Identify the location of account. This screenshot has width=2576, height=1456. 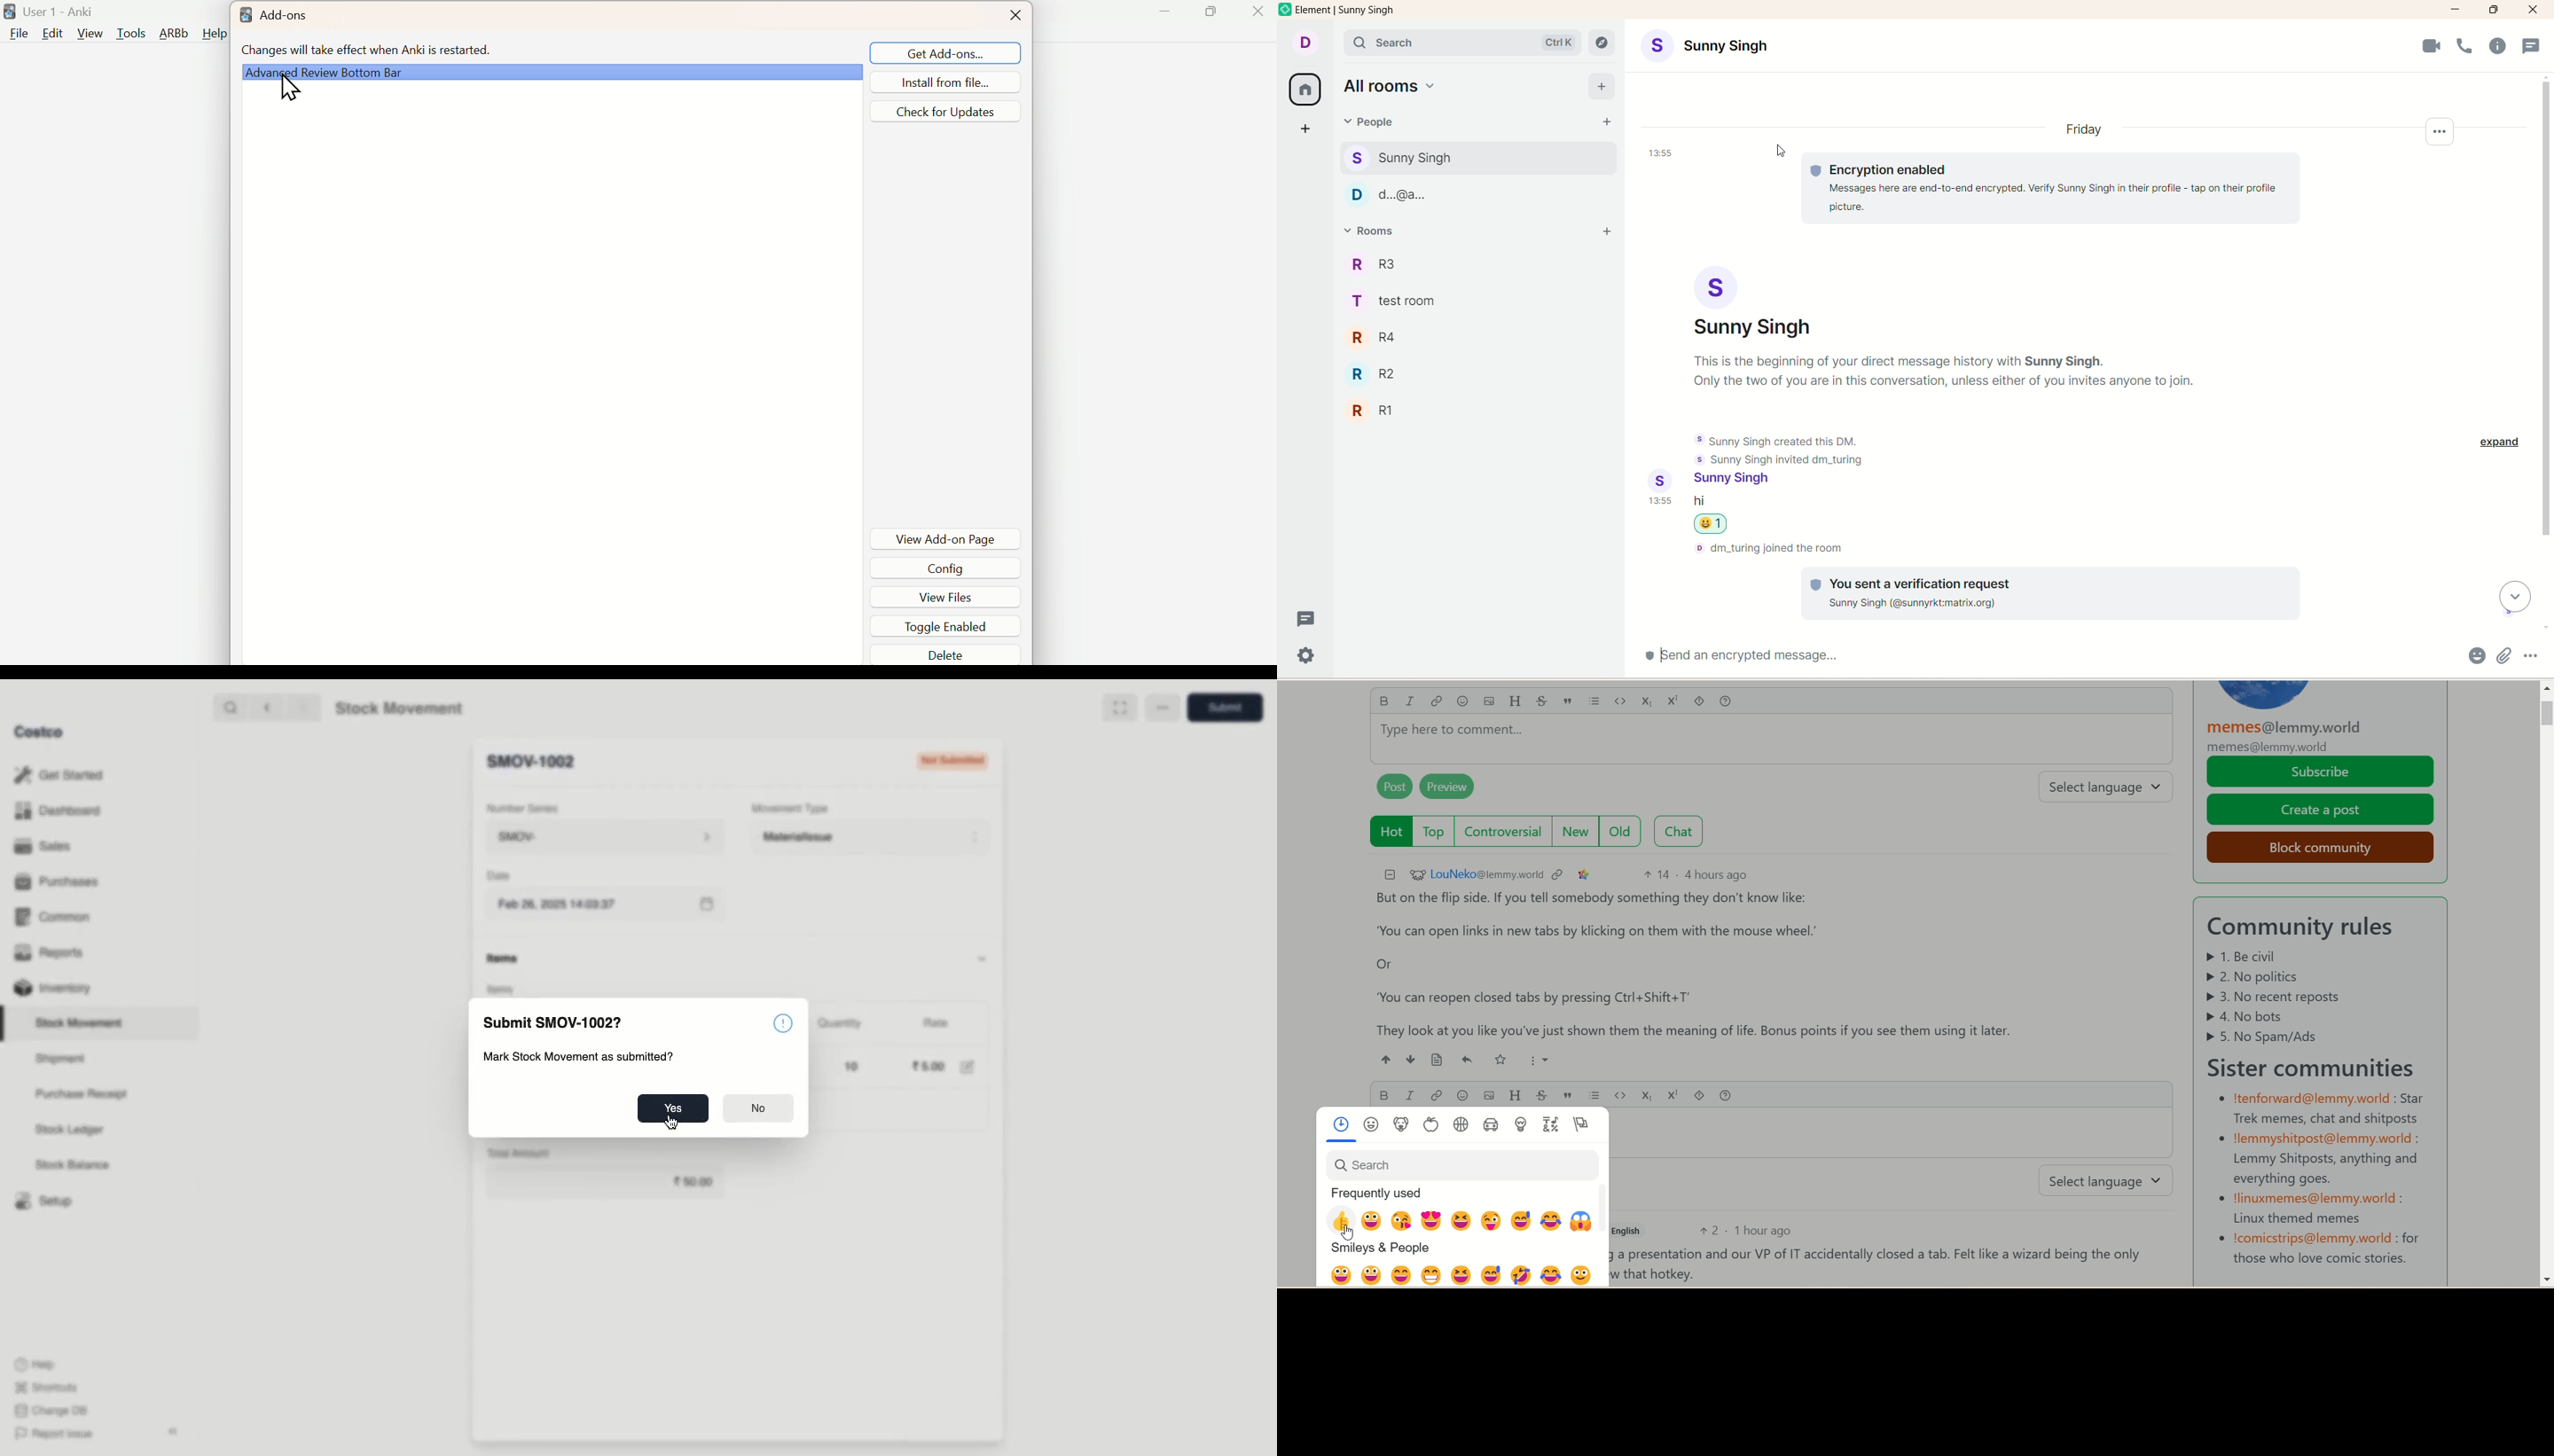
(1736, 480).